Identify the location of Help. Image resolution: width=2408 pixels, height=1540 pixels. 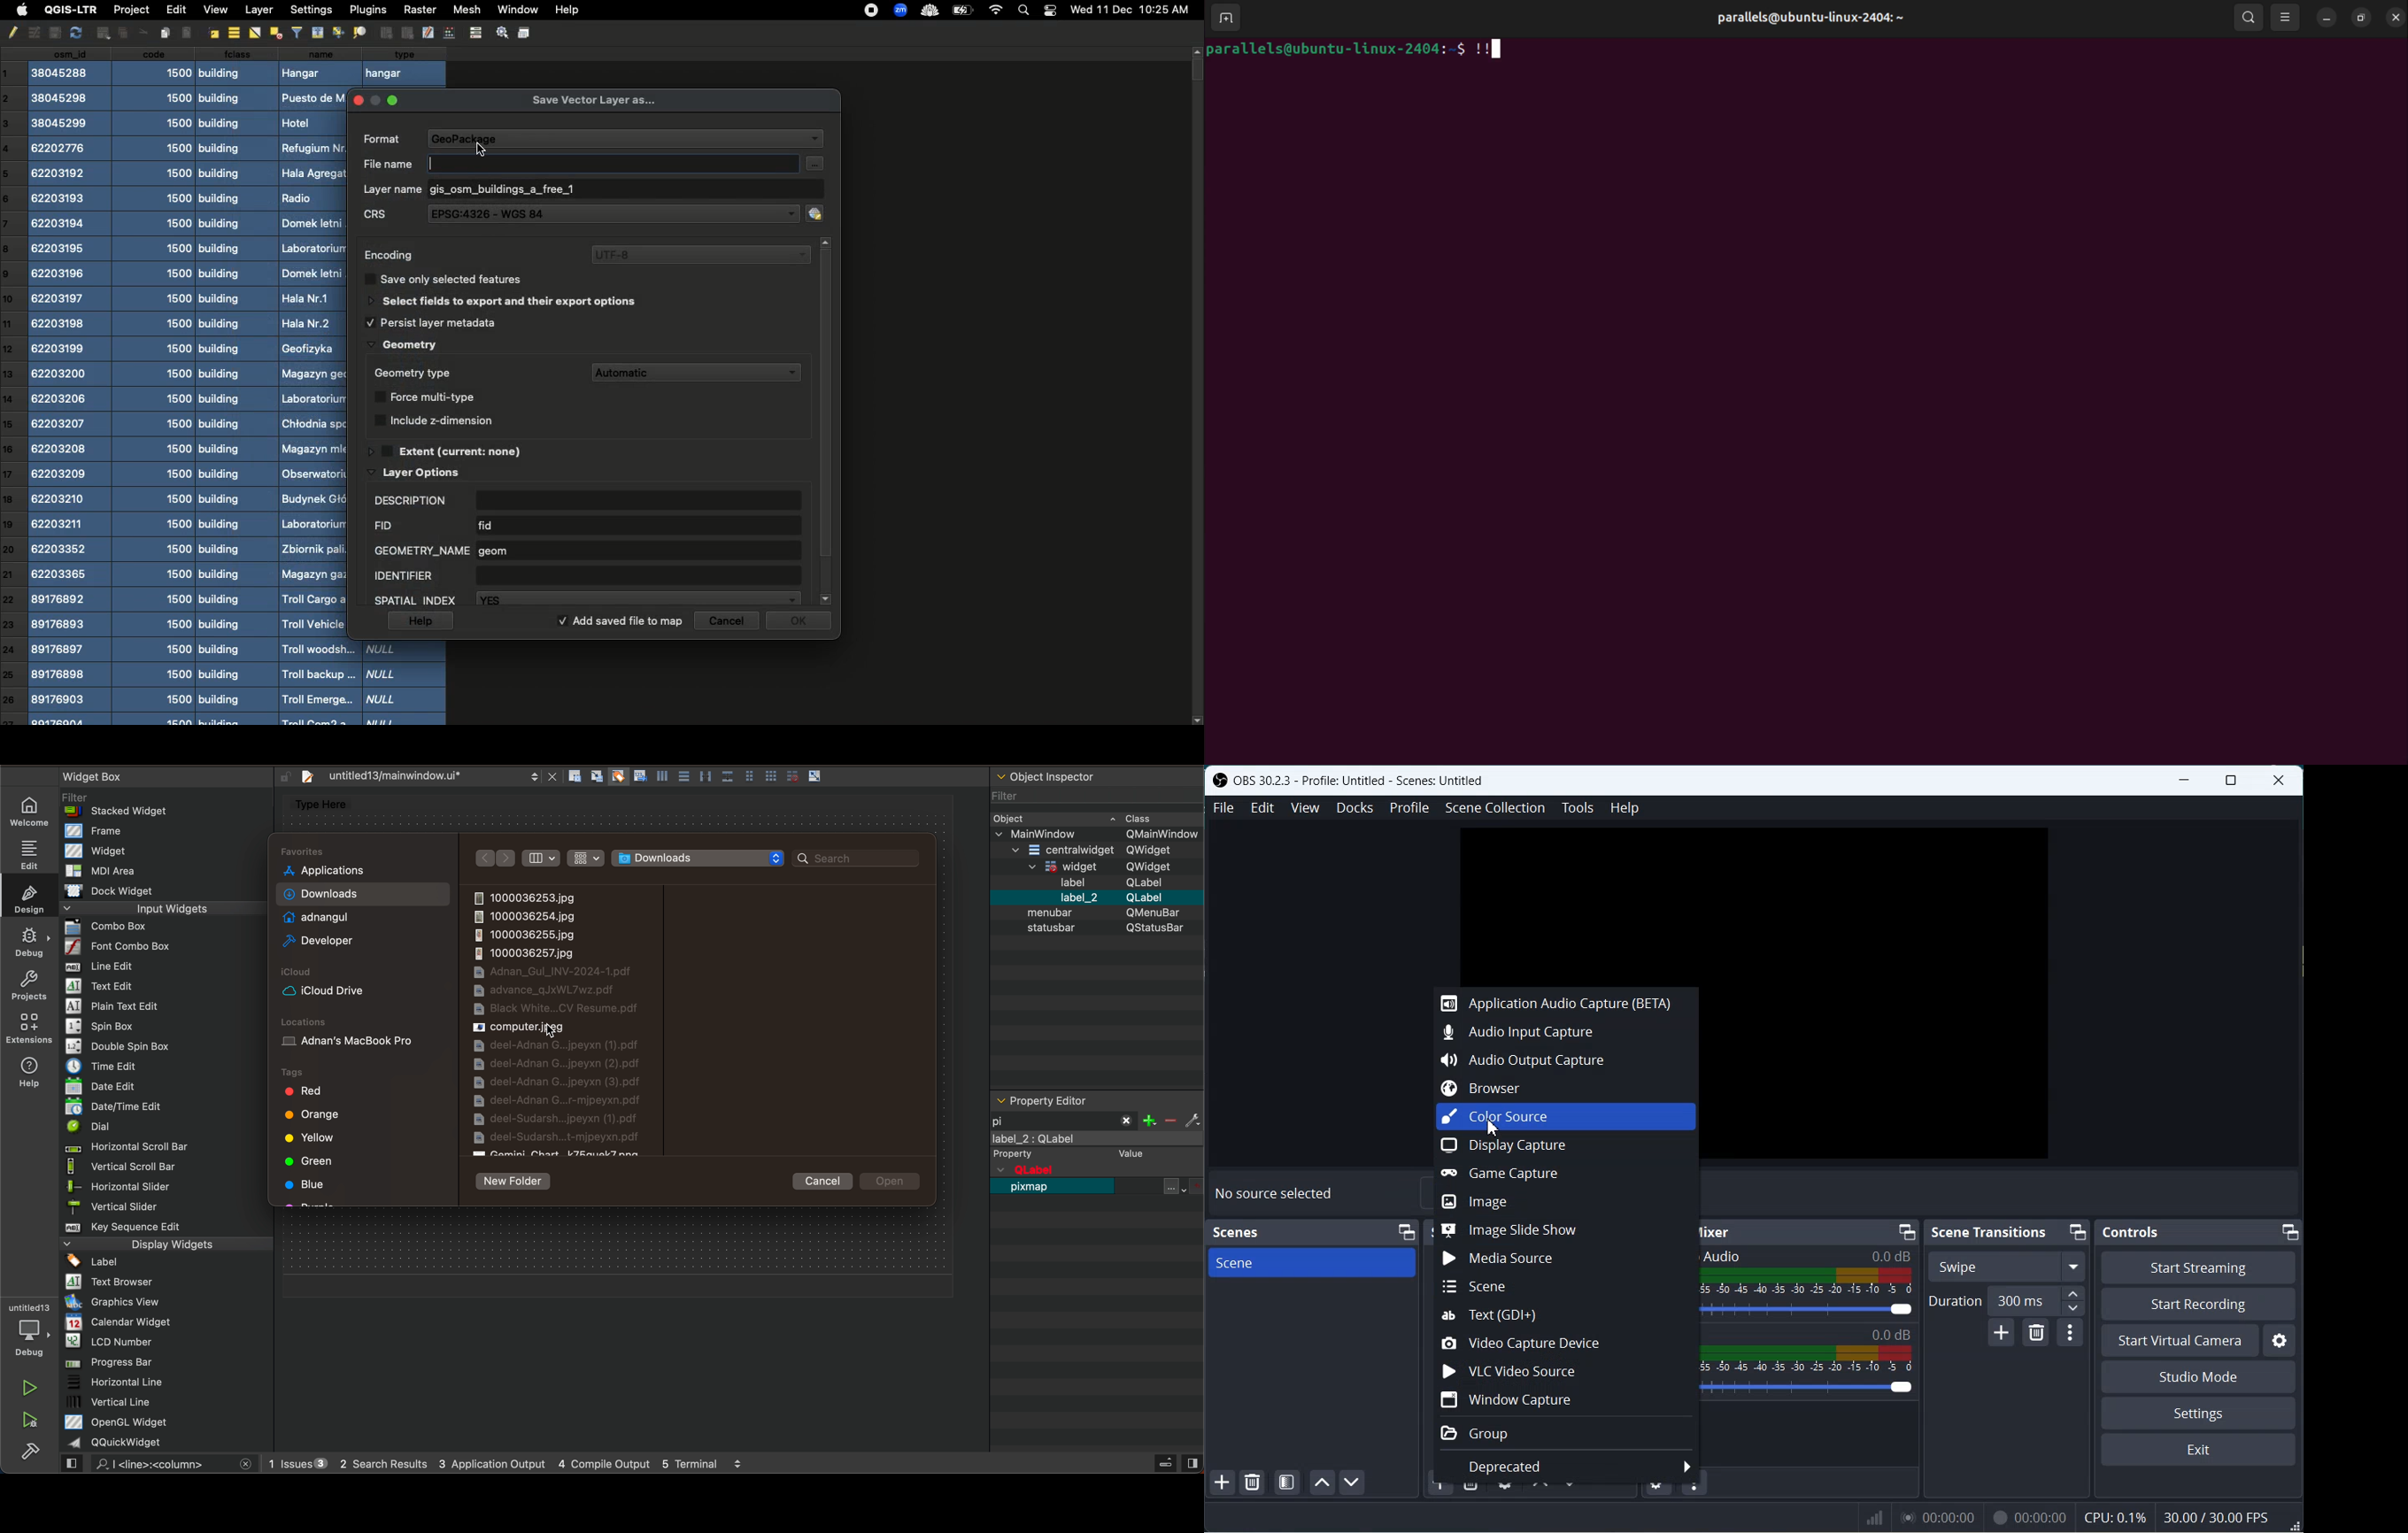
(1625, 808).